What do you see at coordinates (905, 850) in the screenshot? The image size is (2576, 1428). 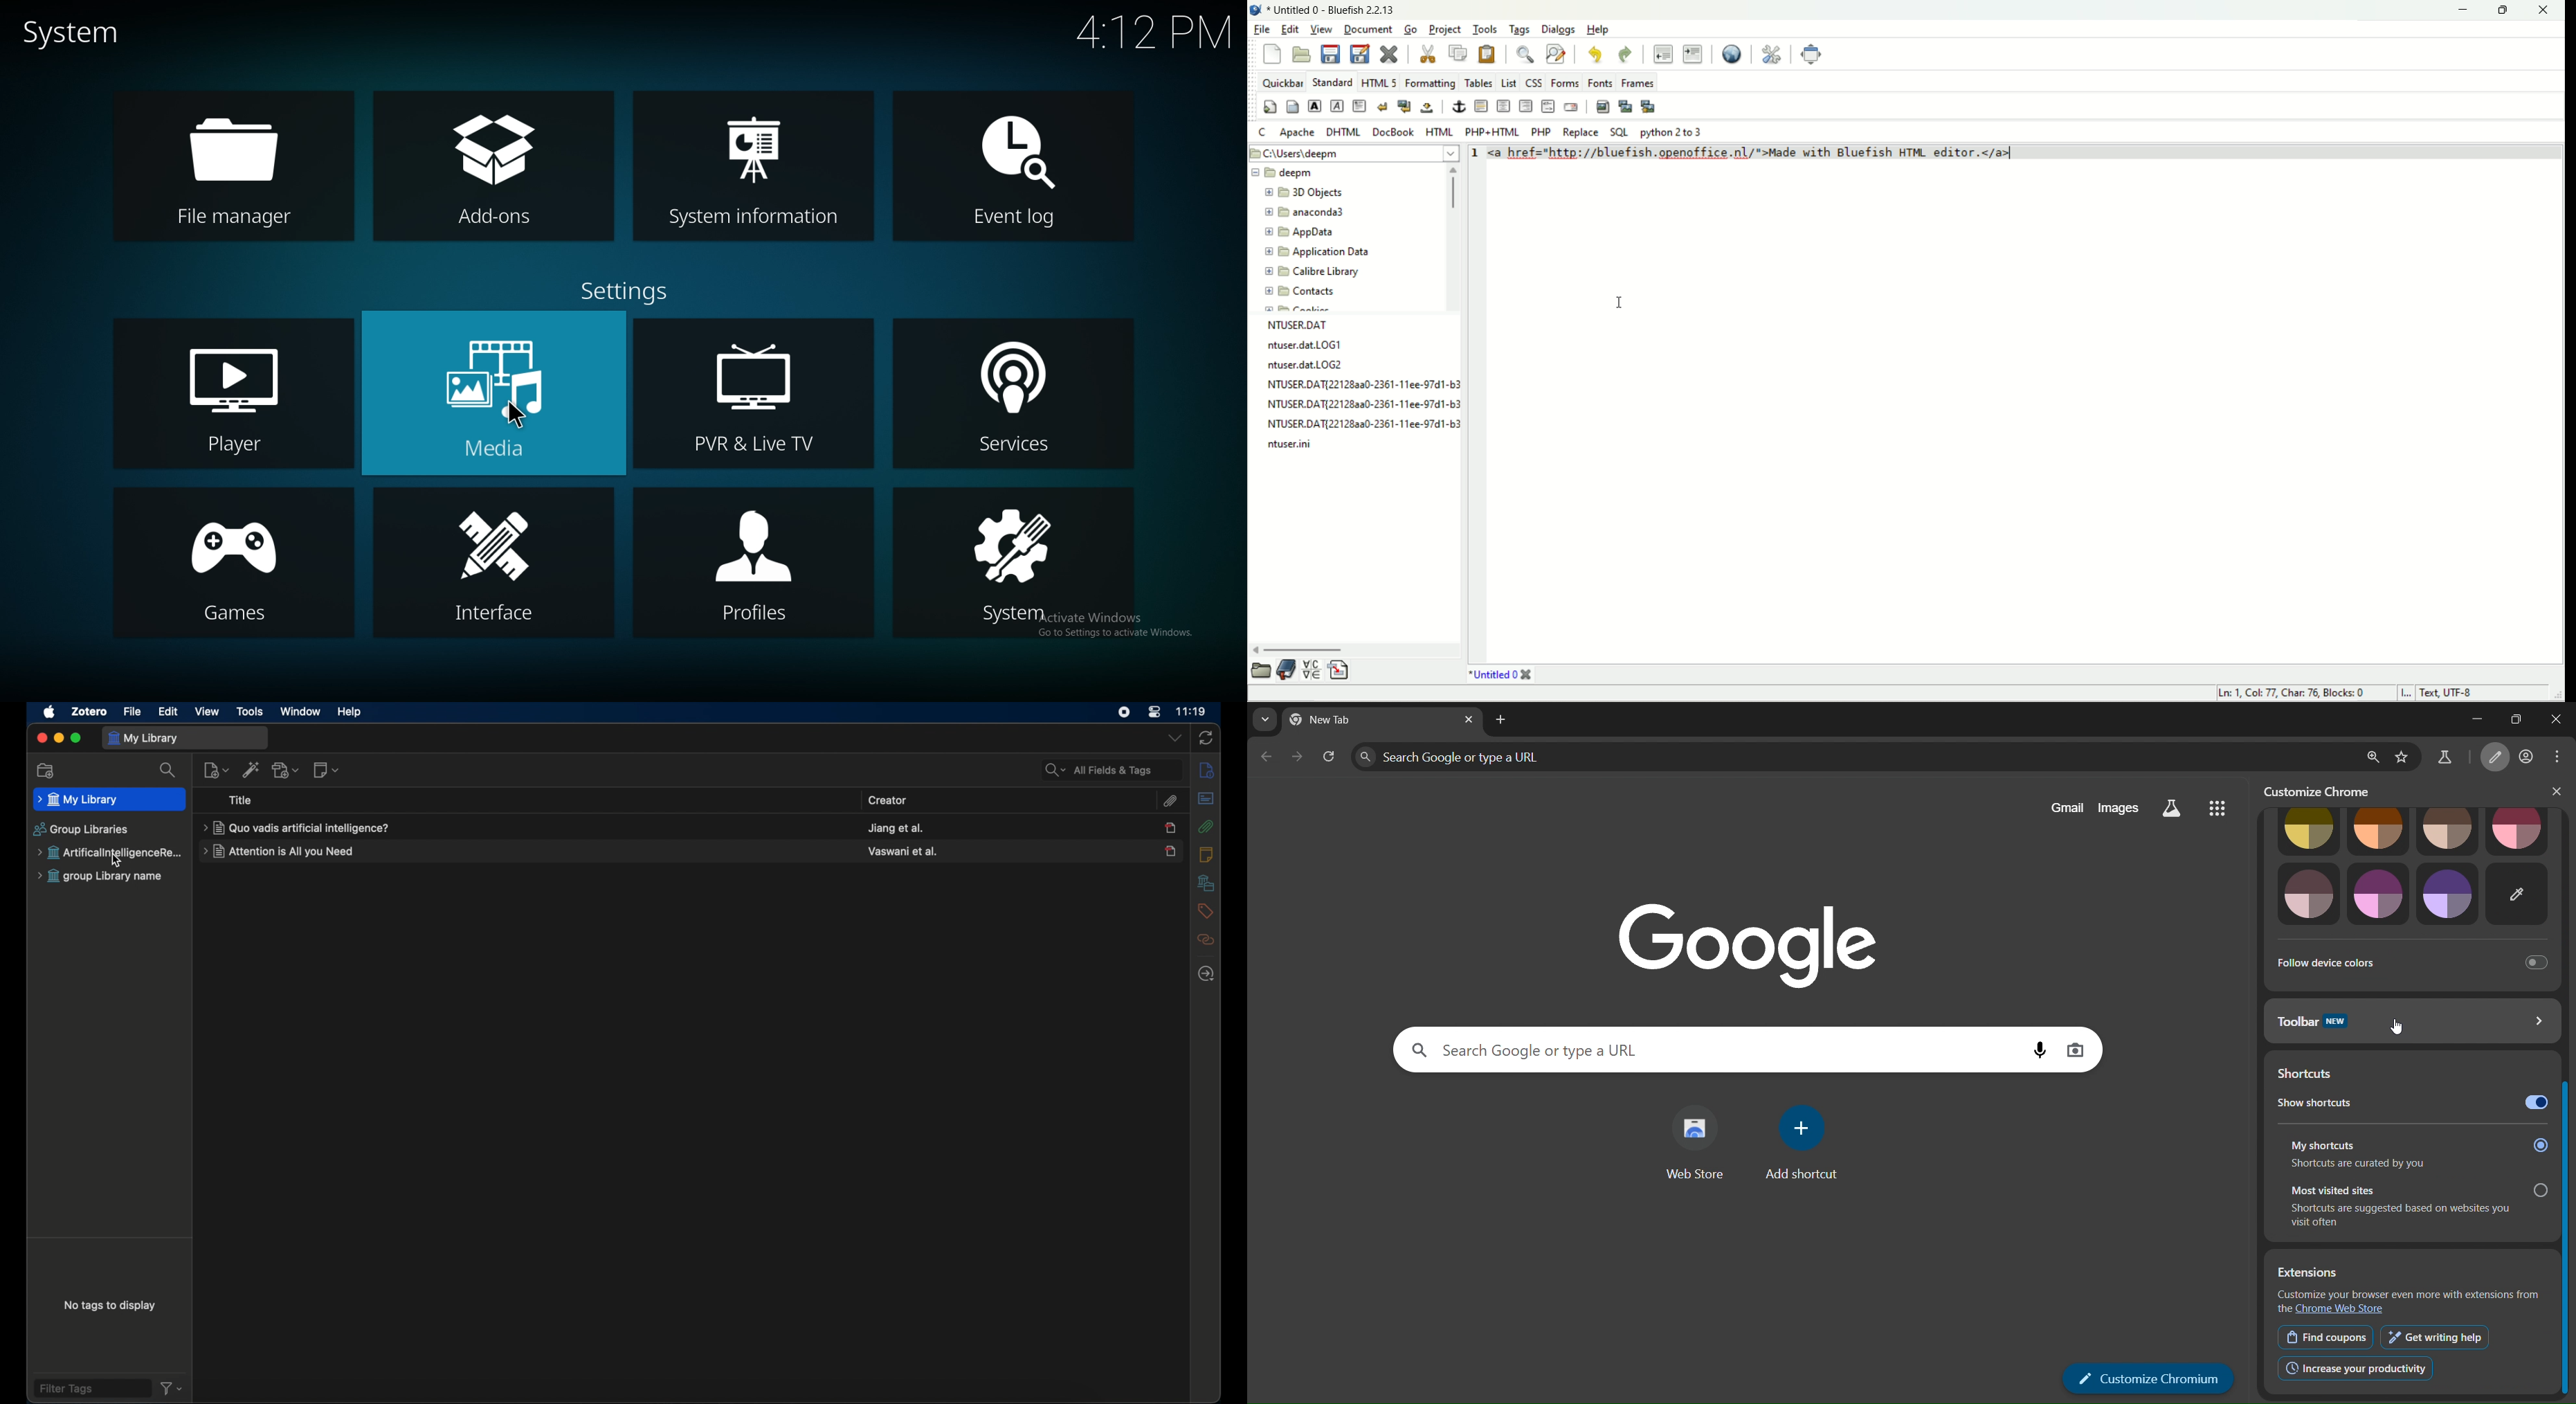 I see `creator` at bounding box center [905, 850].